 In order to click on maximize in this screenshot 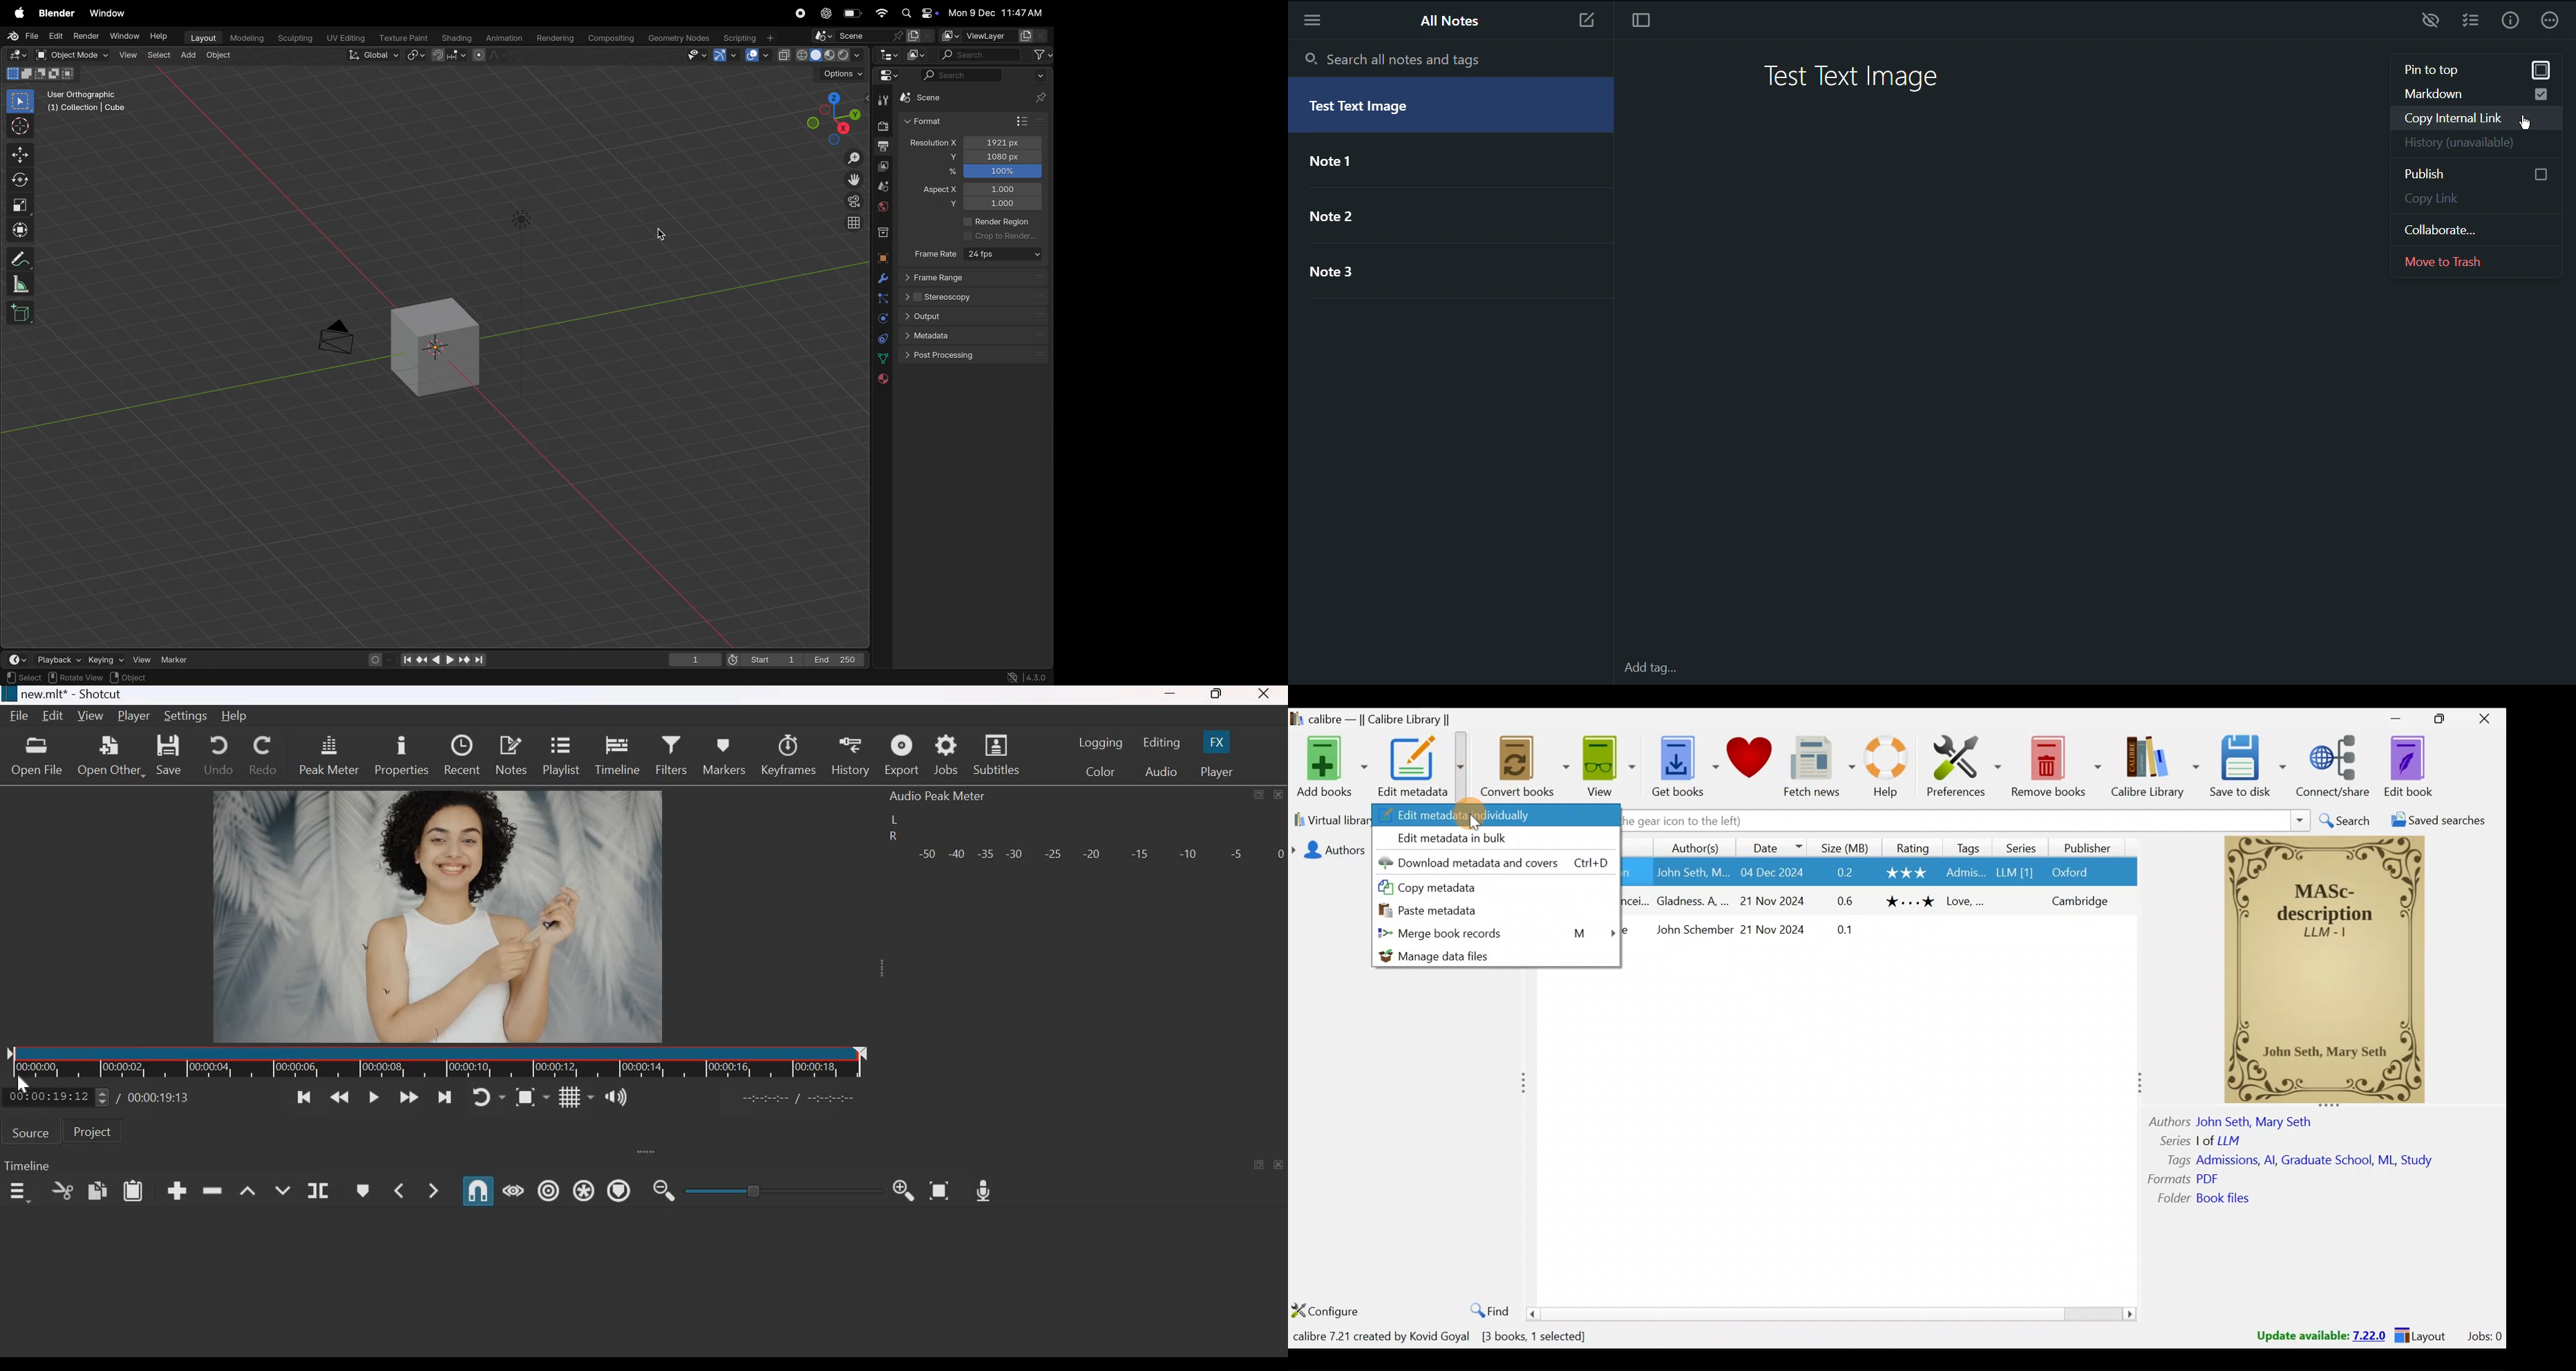, I will do `click(1258, 795)`.